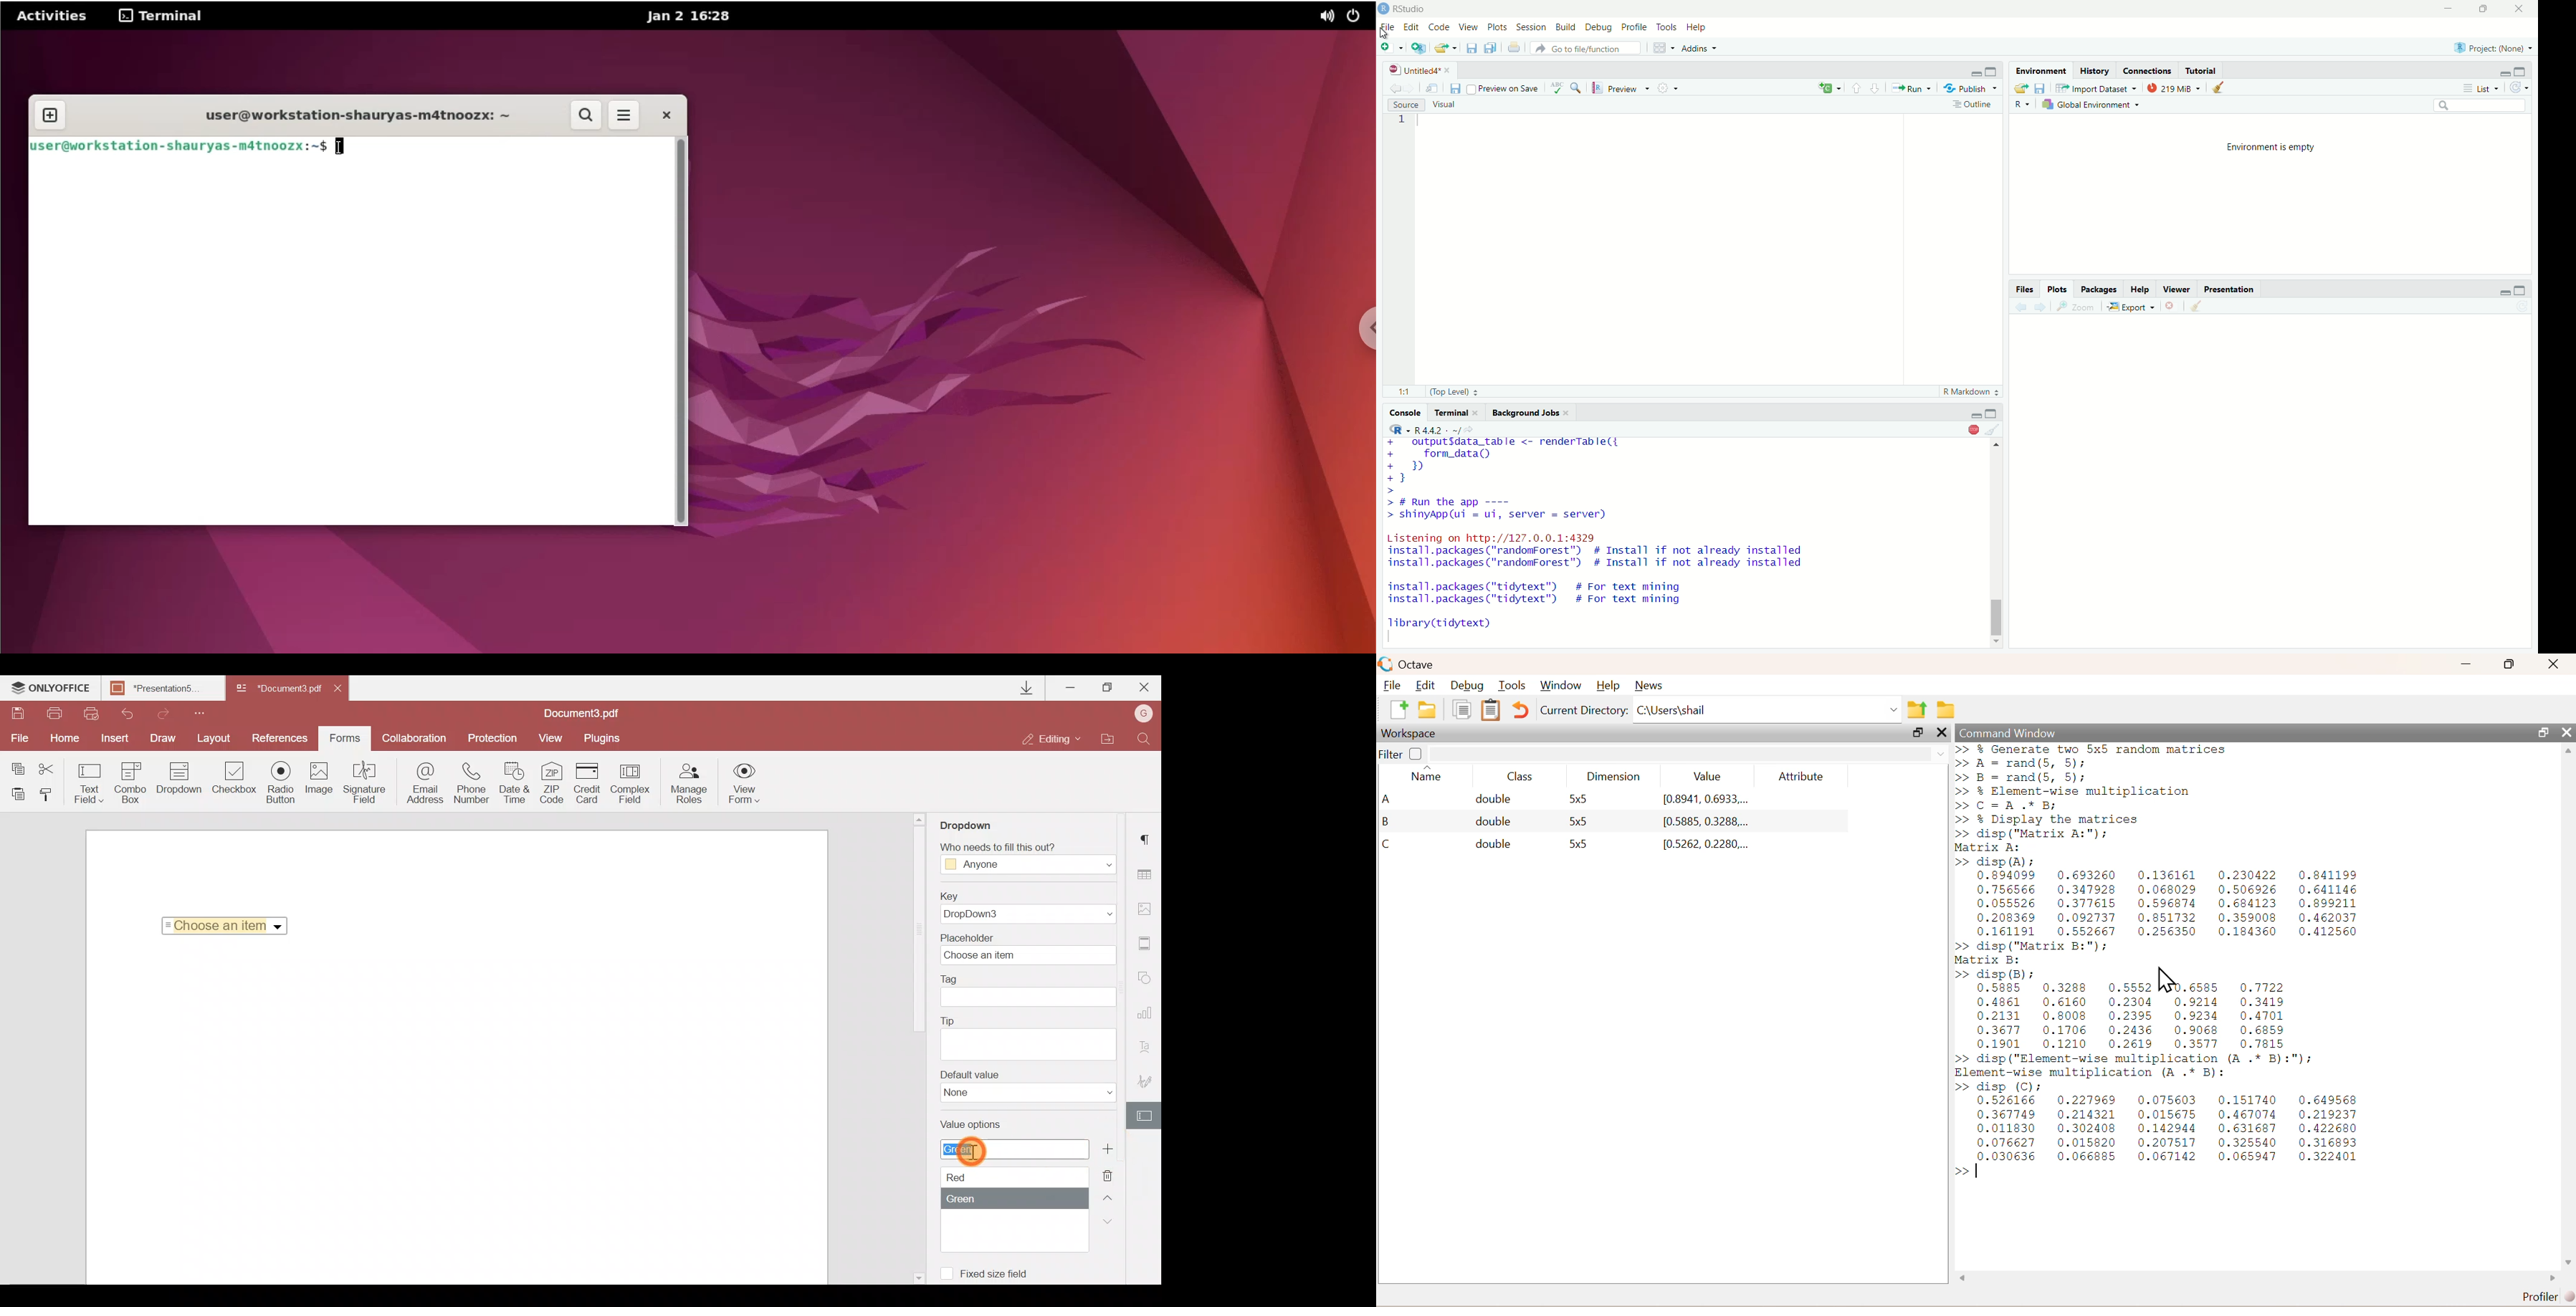 Image resolution: width=2576 pixels, height=1316 pixels. What do you see at coordinates (1767, 712) in the screenshot?
I see `C:/Users/Shail` at bounding box center [1767, 712].